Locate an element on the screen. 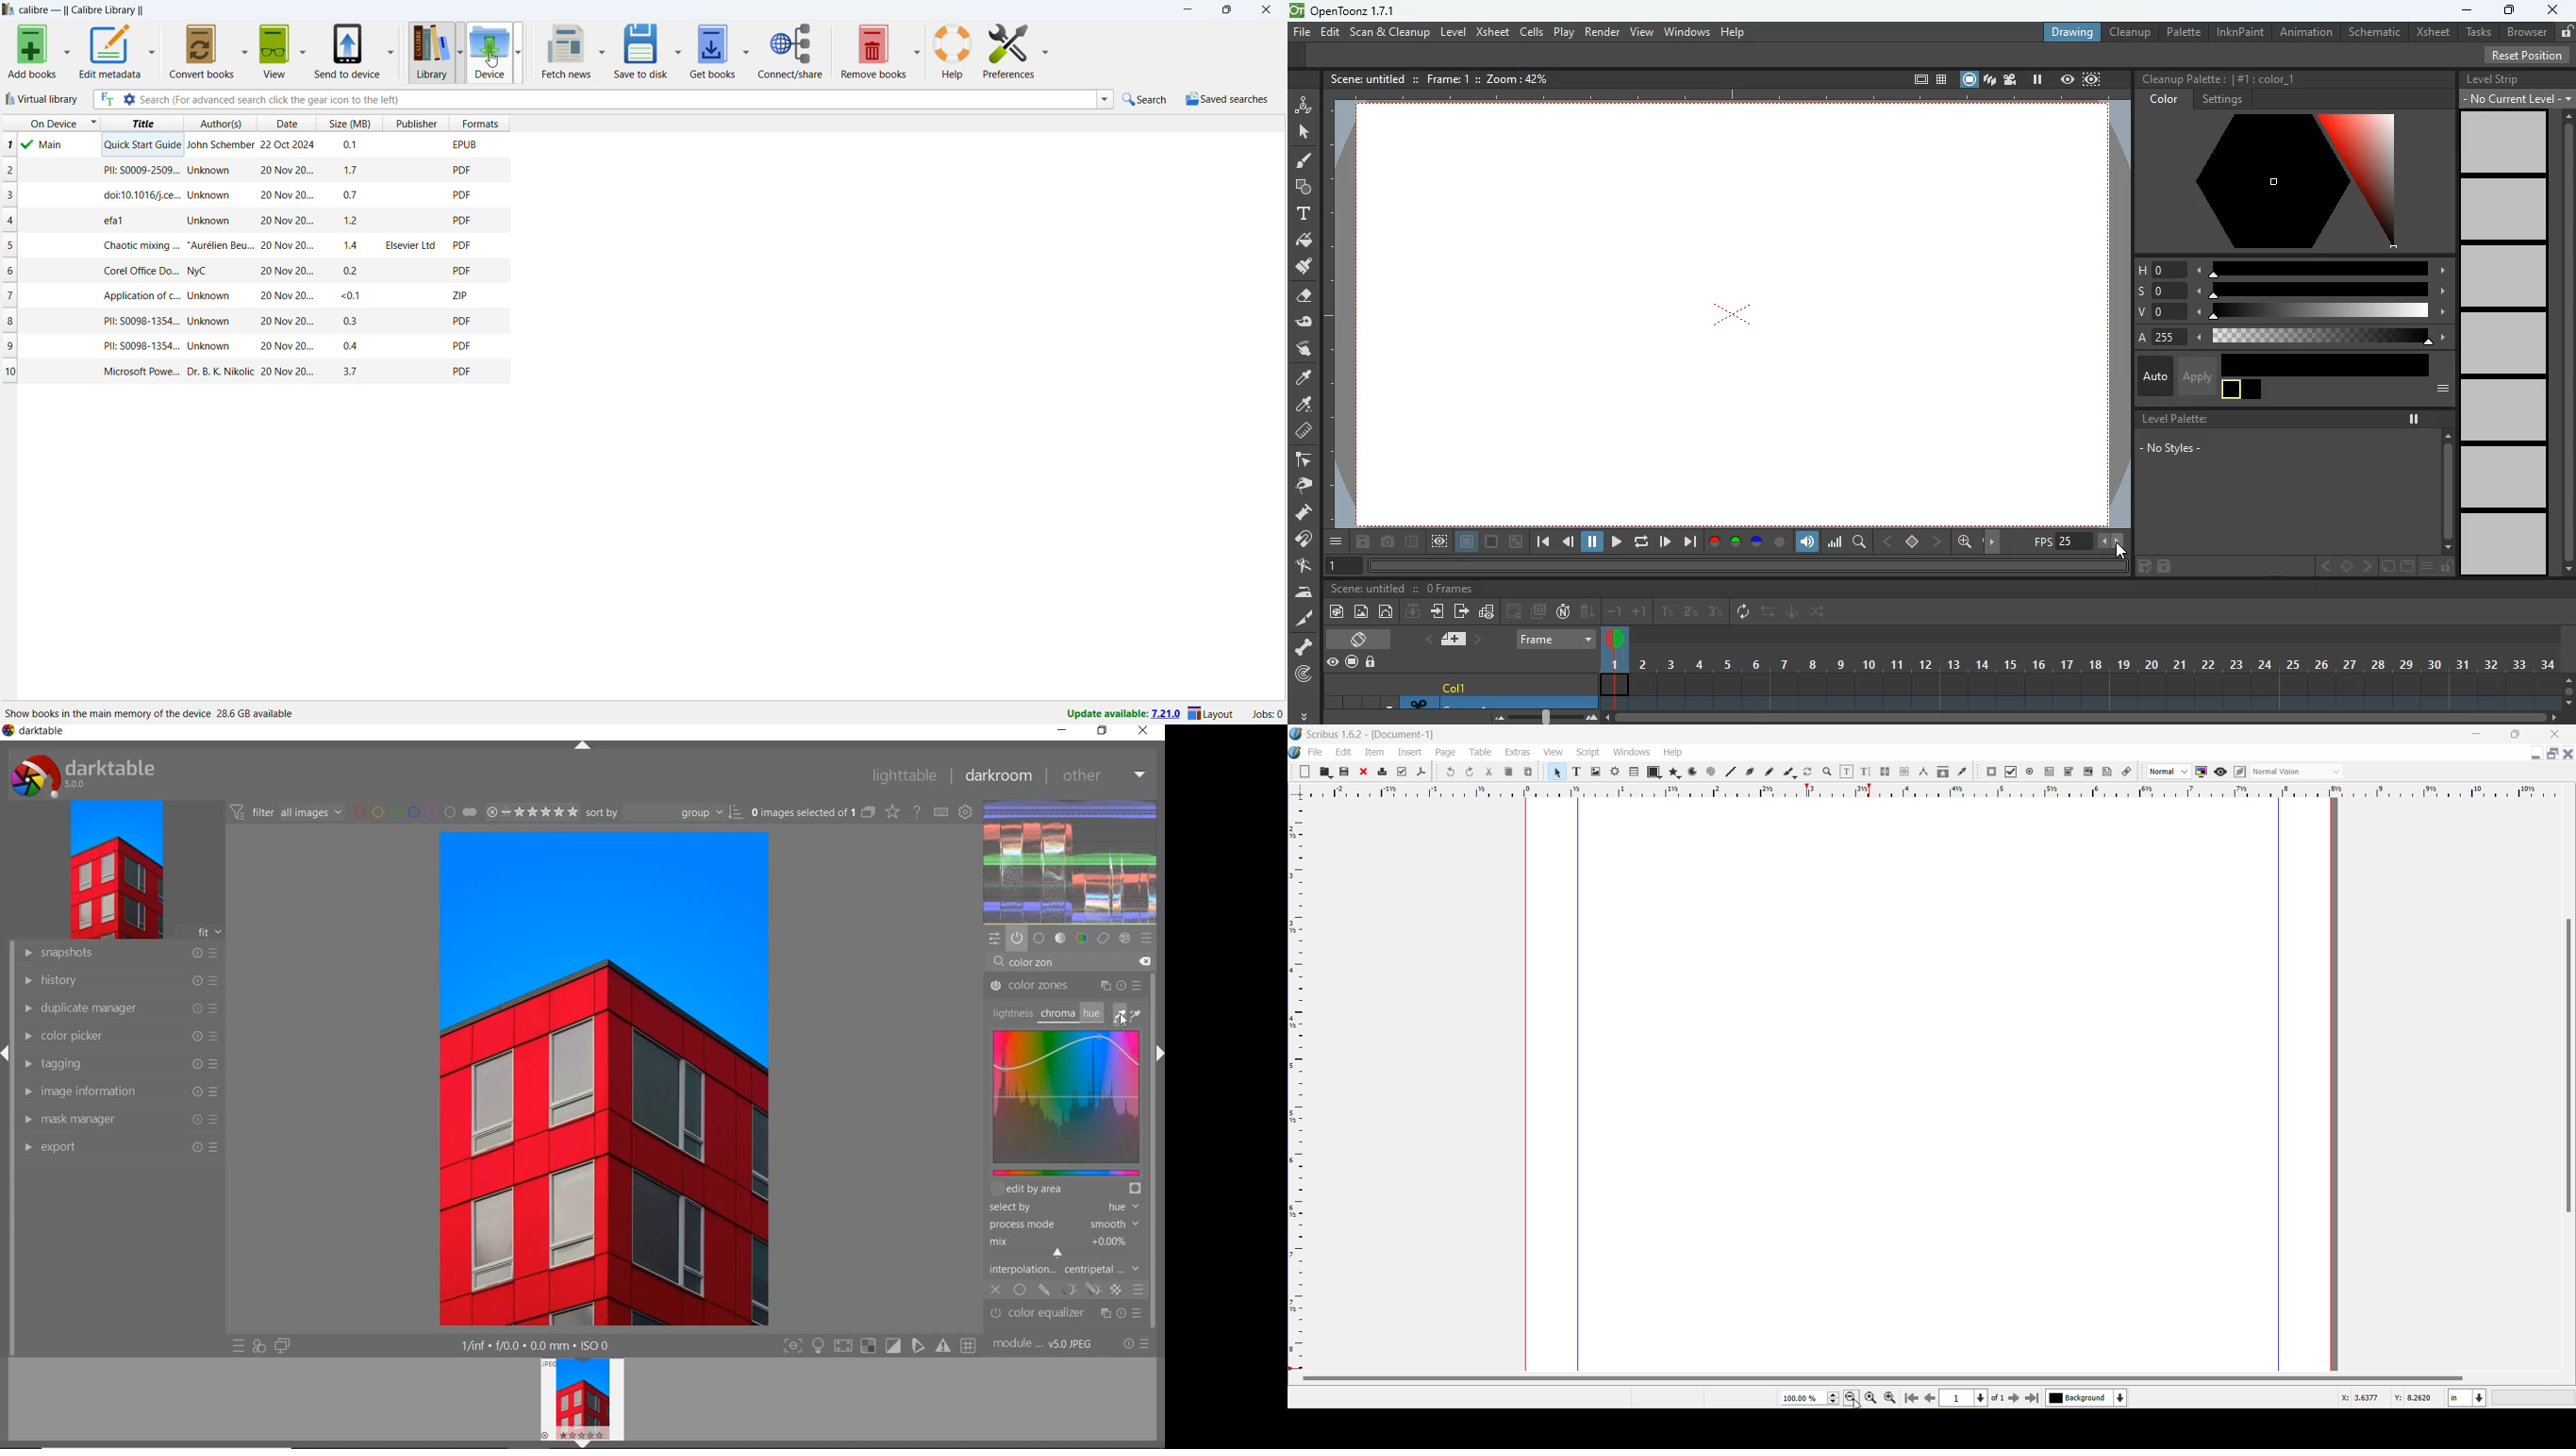 The height and width of the screenshot is (1456, 2576). right is located at coordinates (1938, 541).